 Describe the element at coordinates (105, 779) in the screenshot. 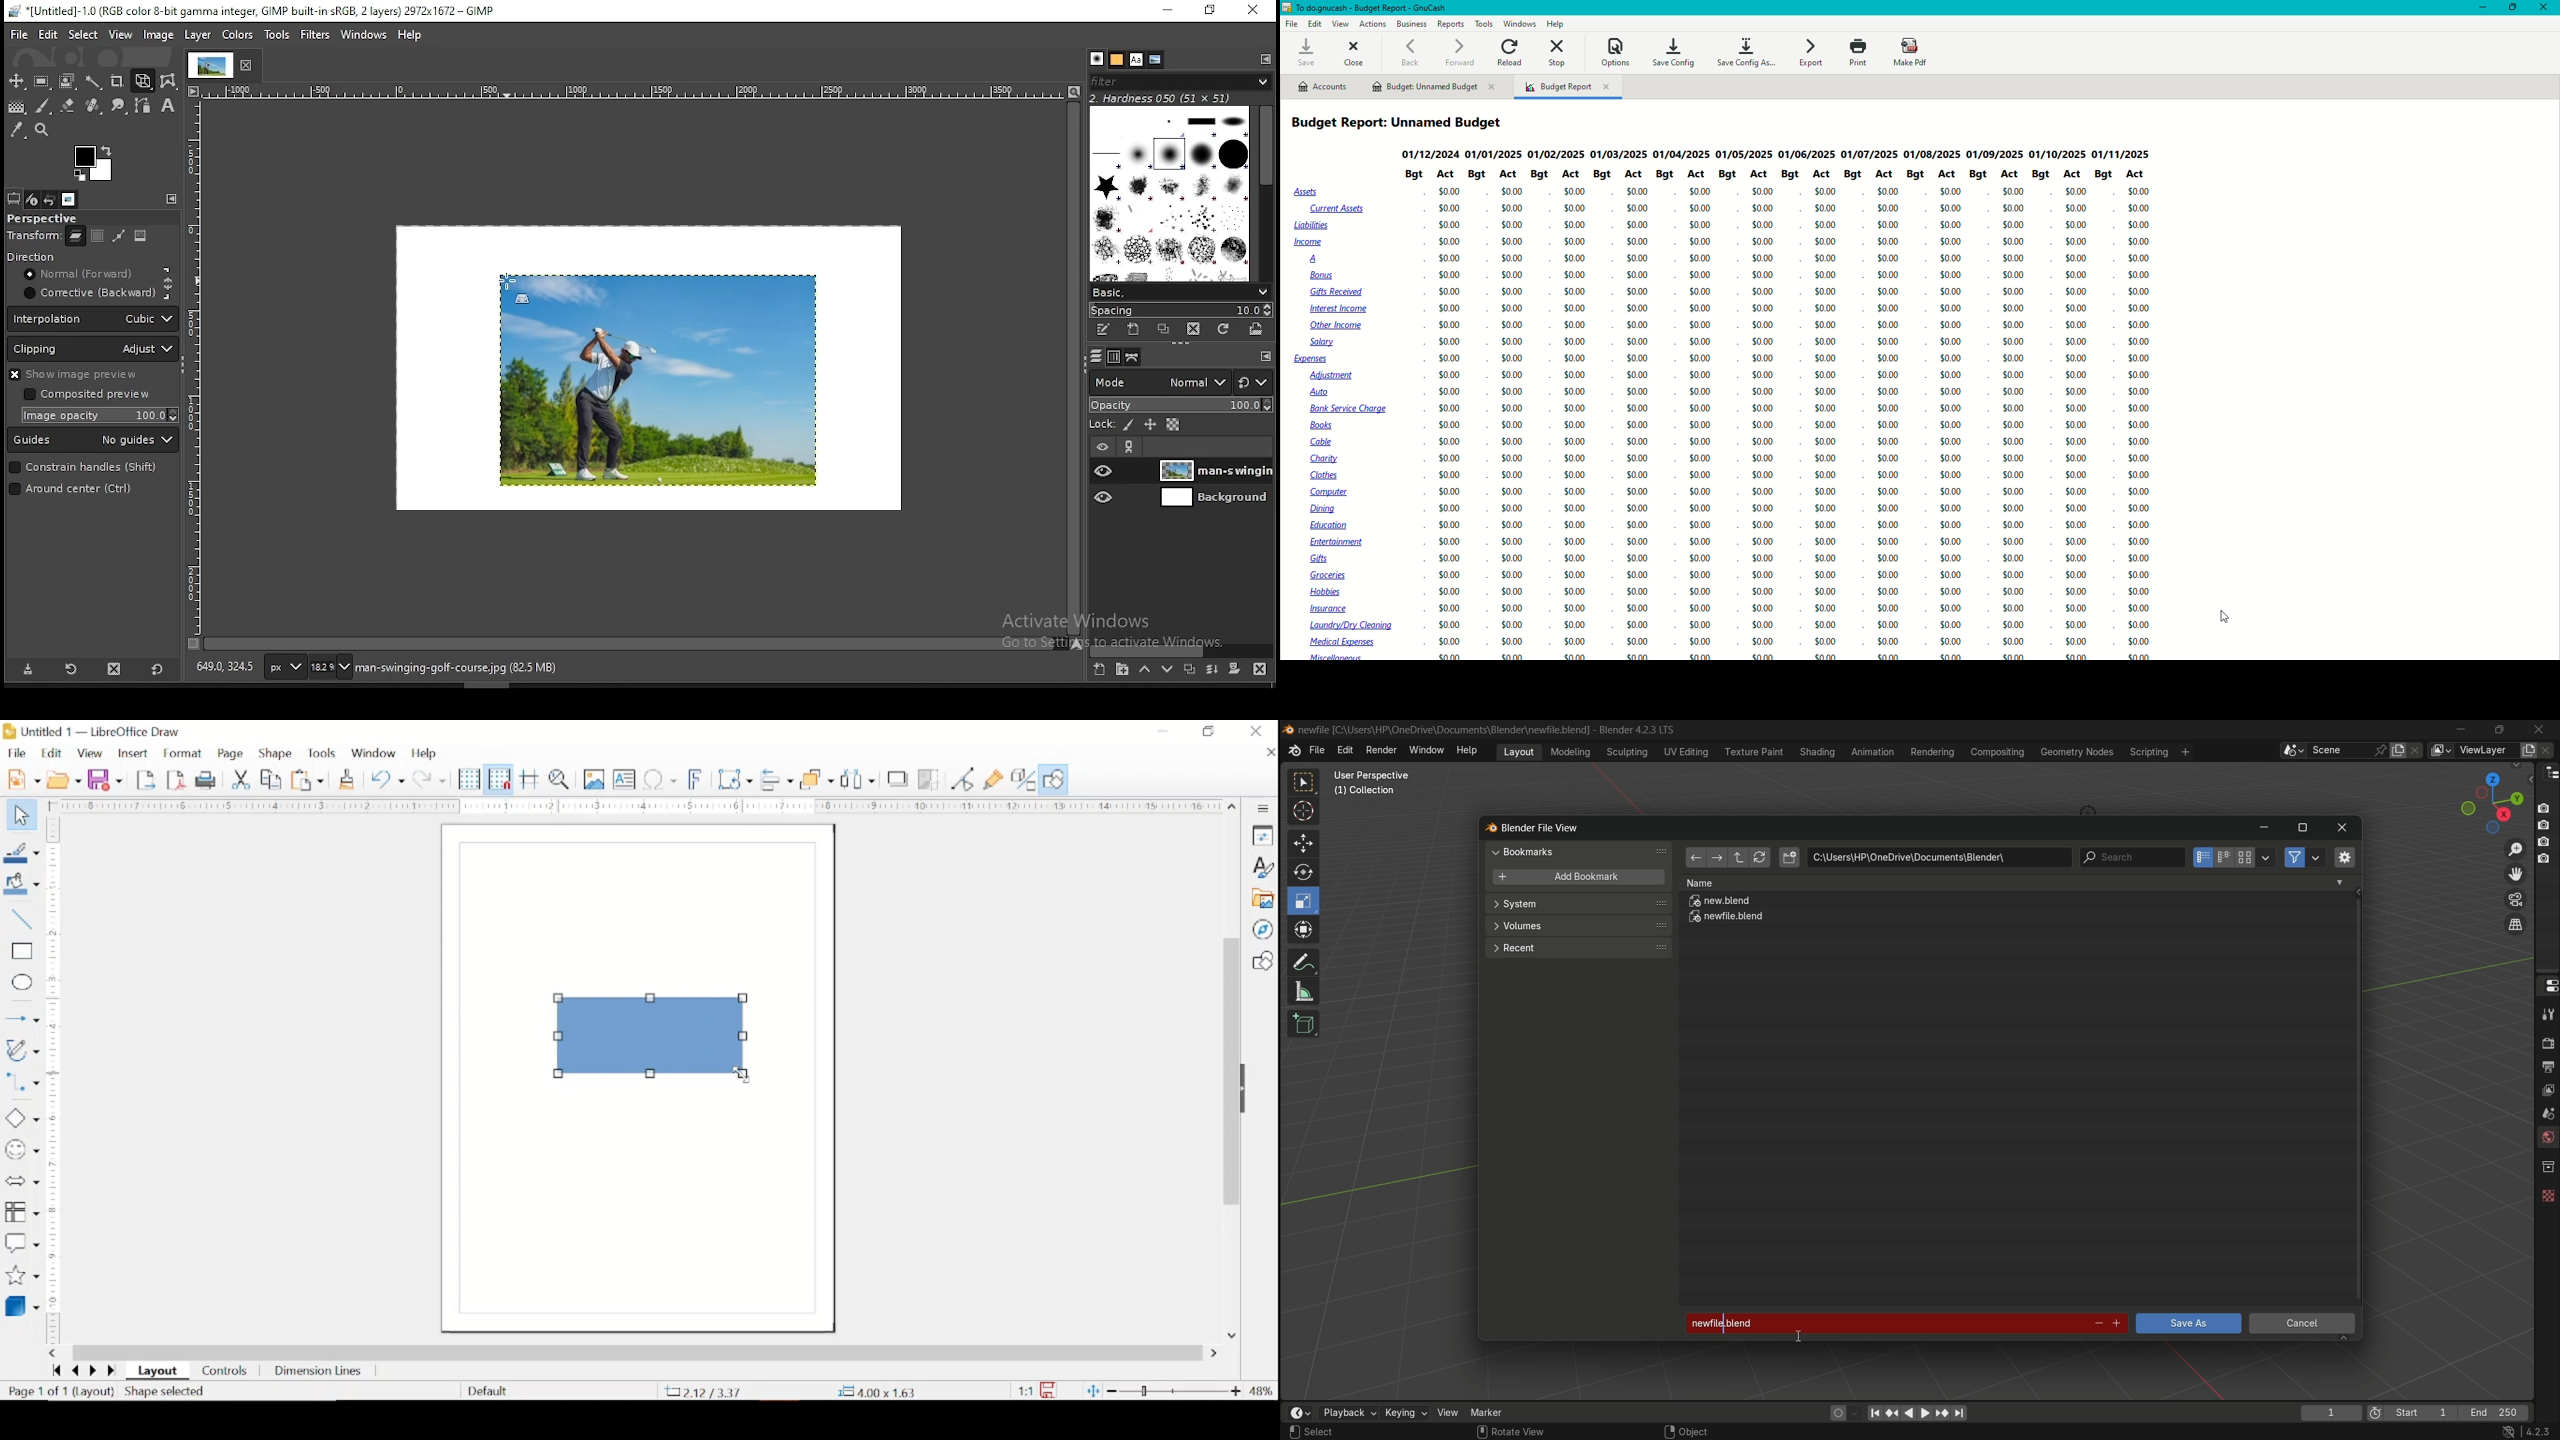

I see `save` at that location.